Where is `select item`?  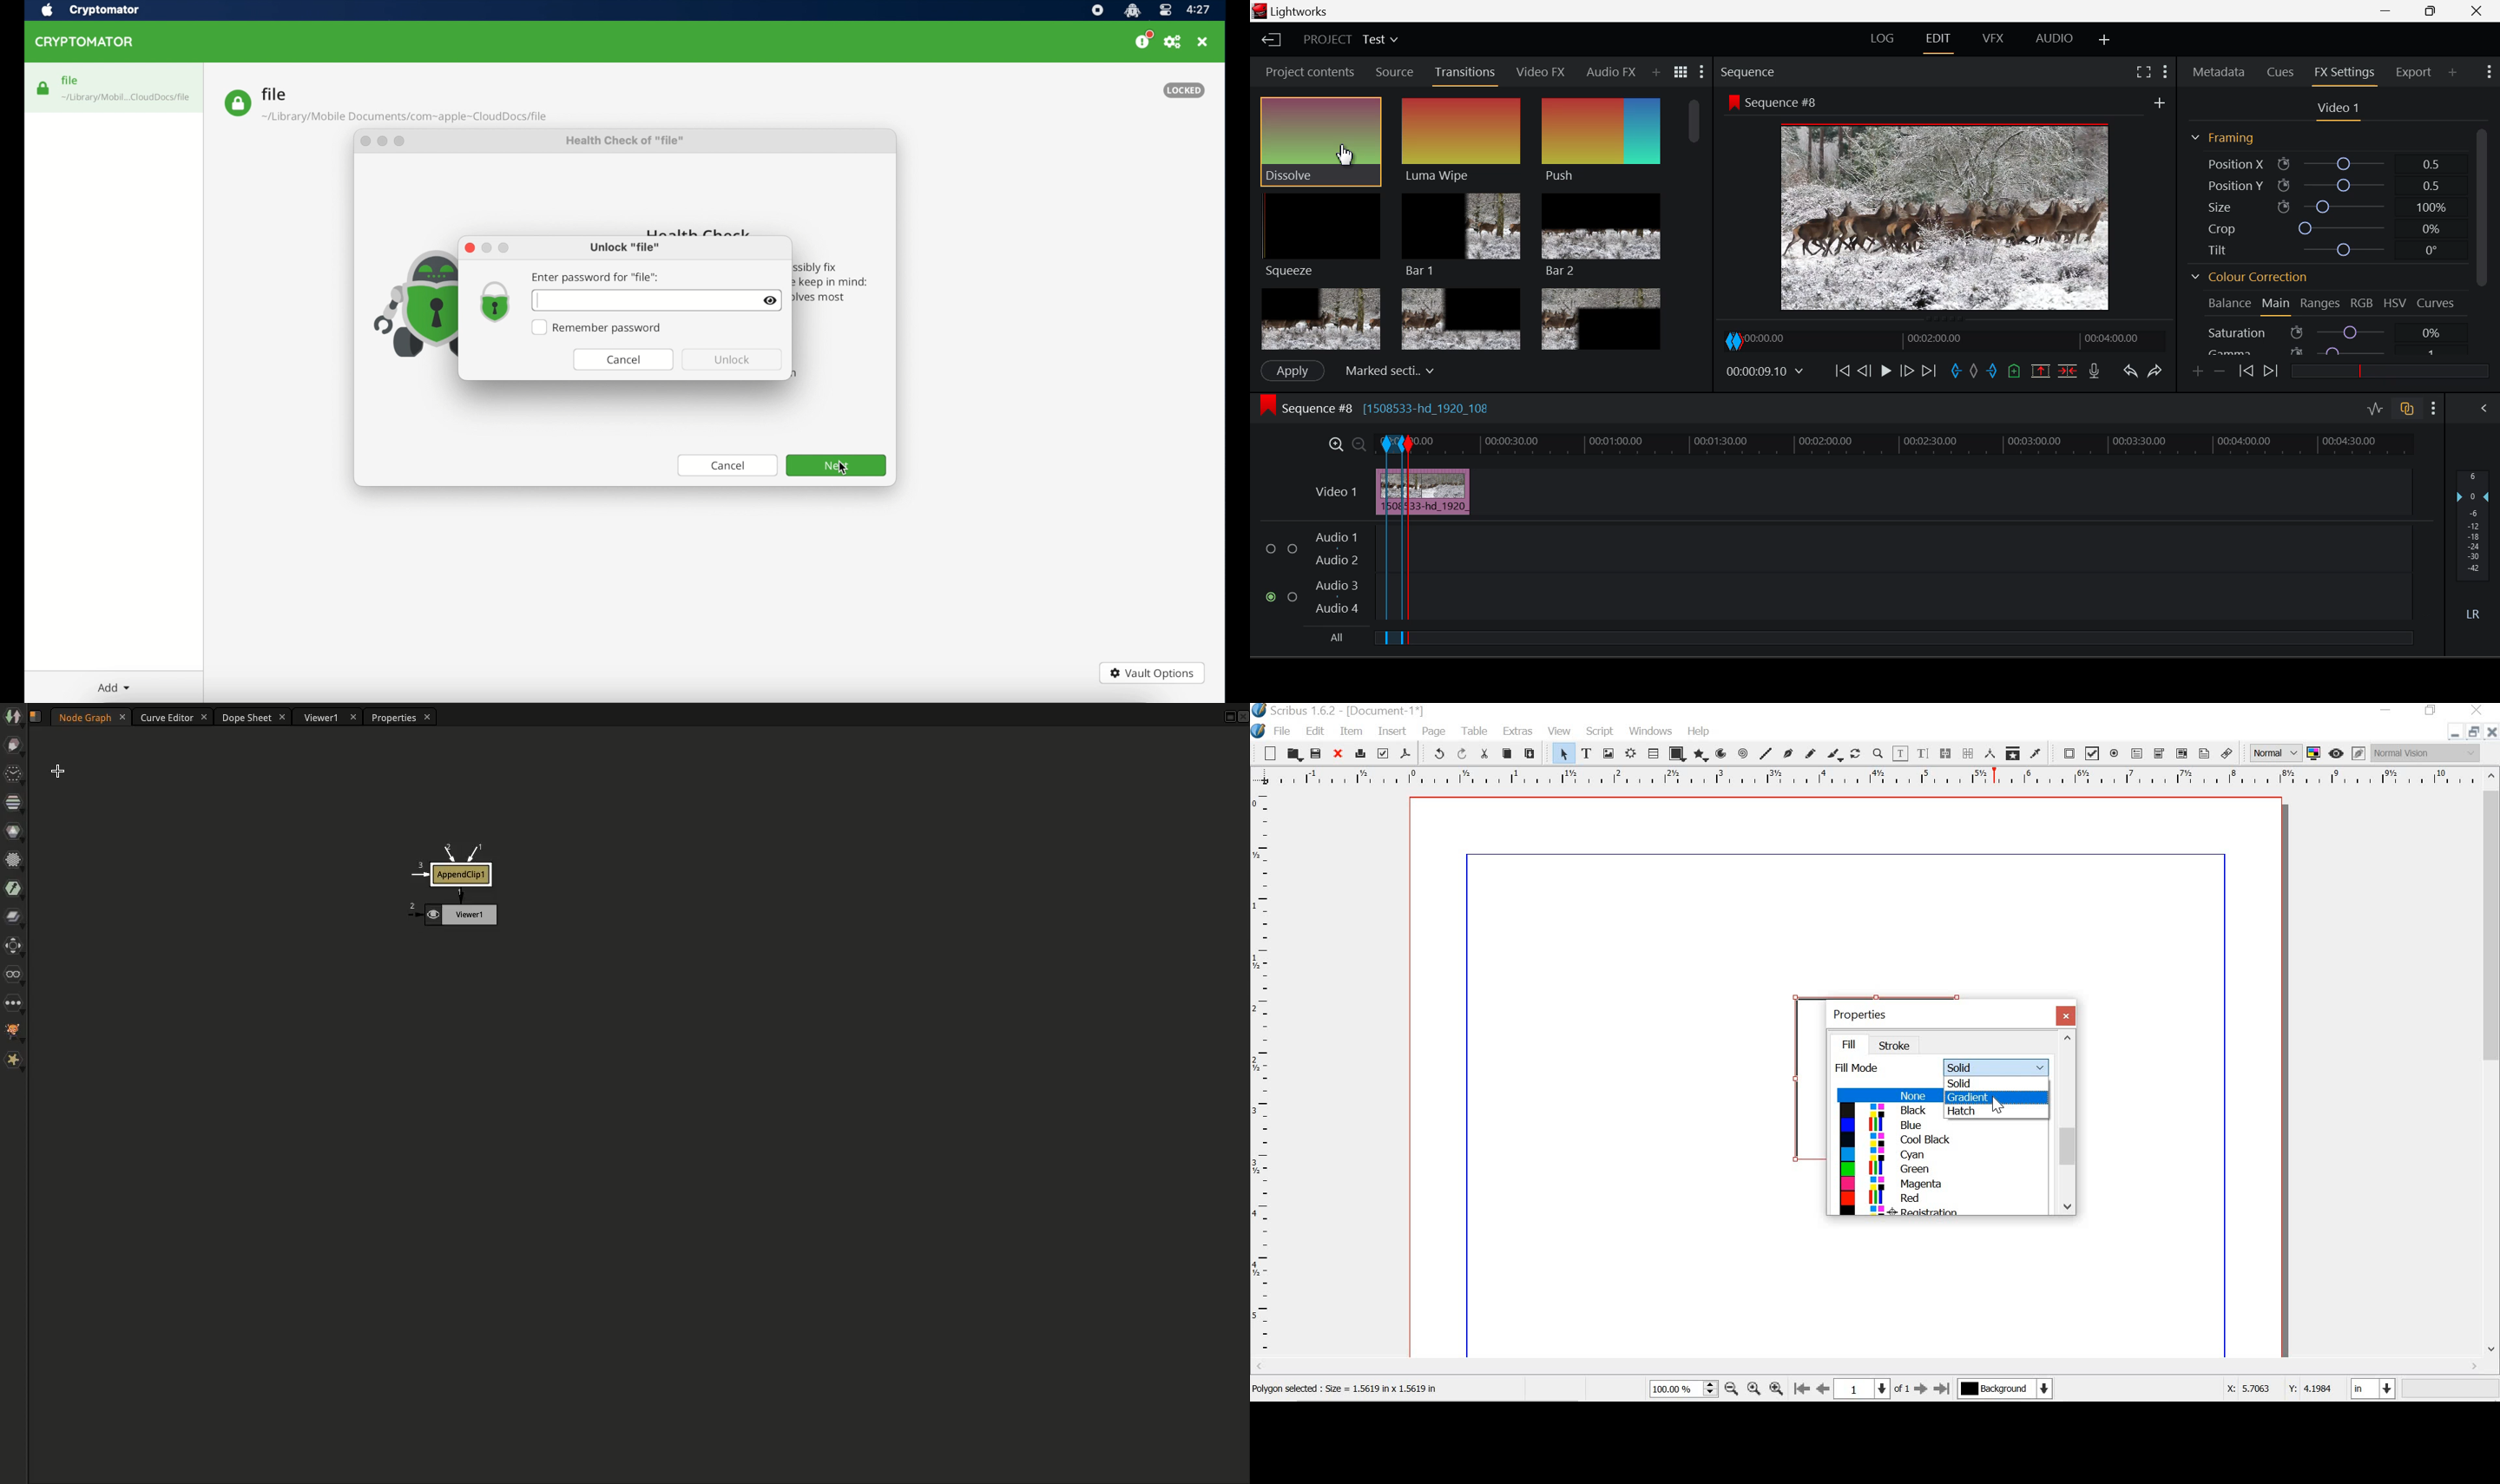
select item is located at coordinates (1563, 752).